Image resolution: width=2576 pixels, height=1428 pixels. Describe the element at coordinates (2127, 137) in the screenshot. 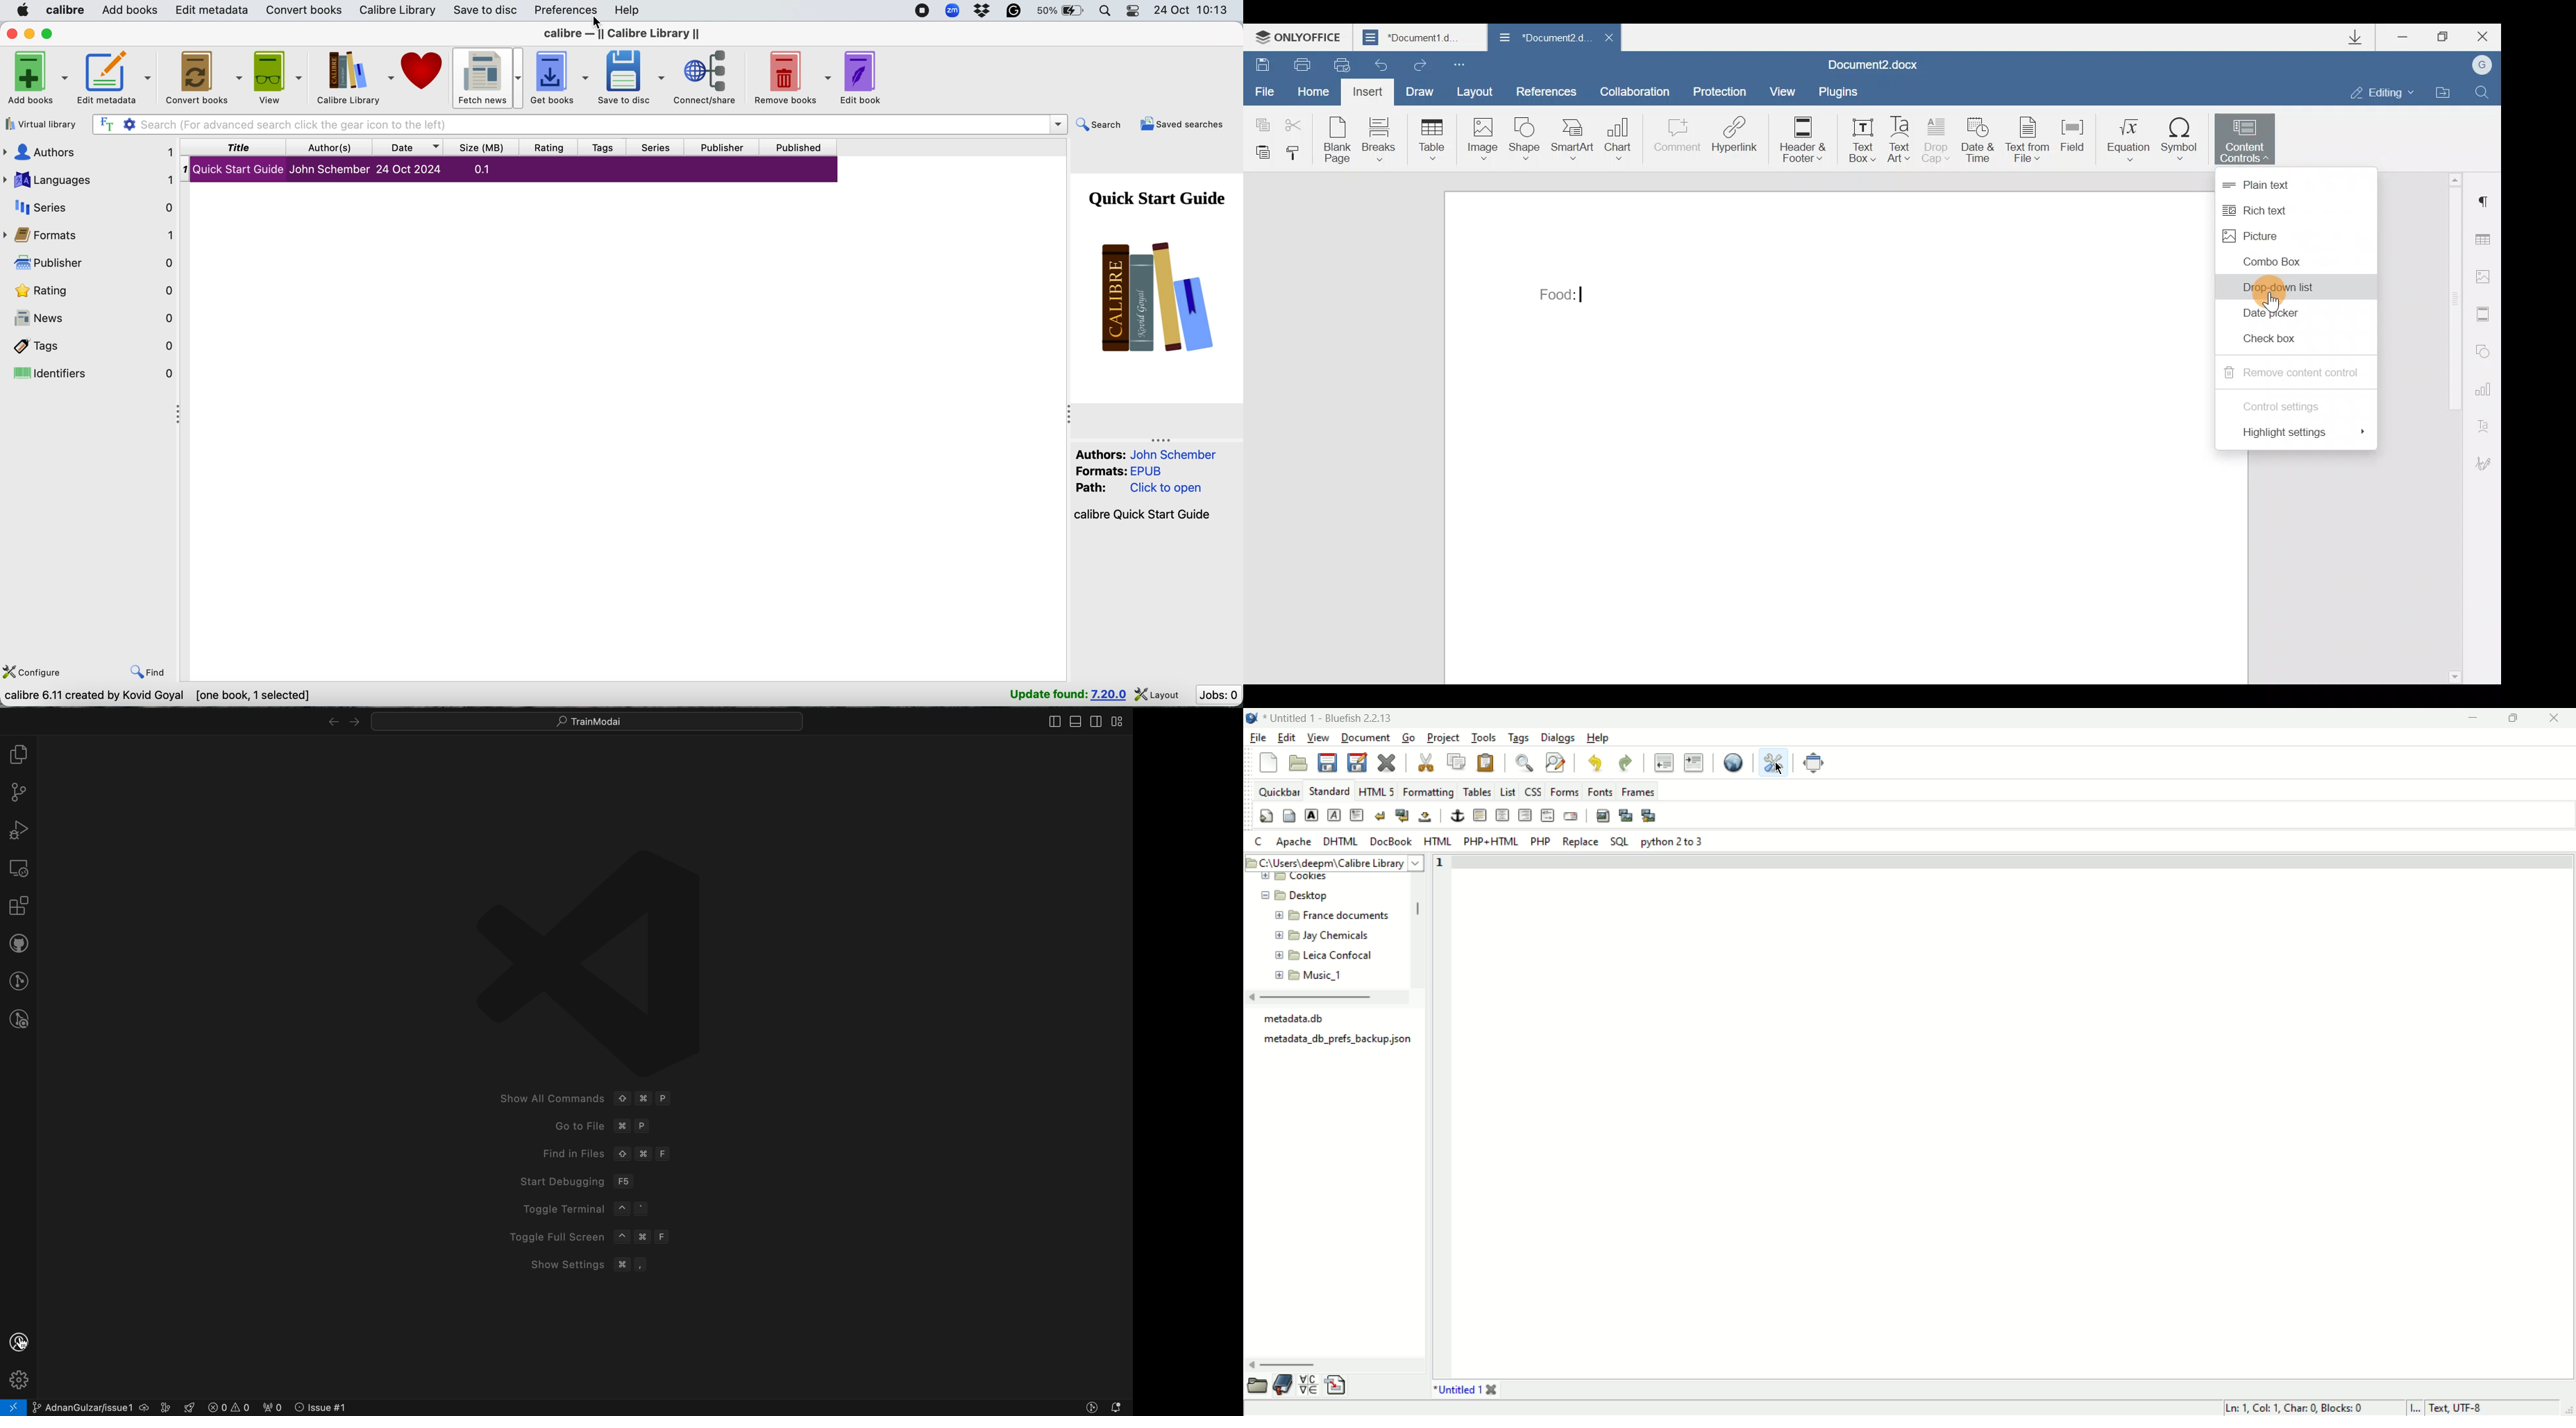

I see `Equation` at that location.